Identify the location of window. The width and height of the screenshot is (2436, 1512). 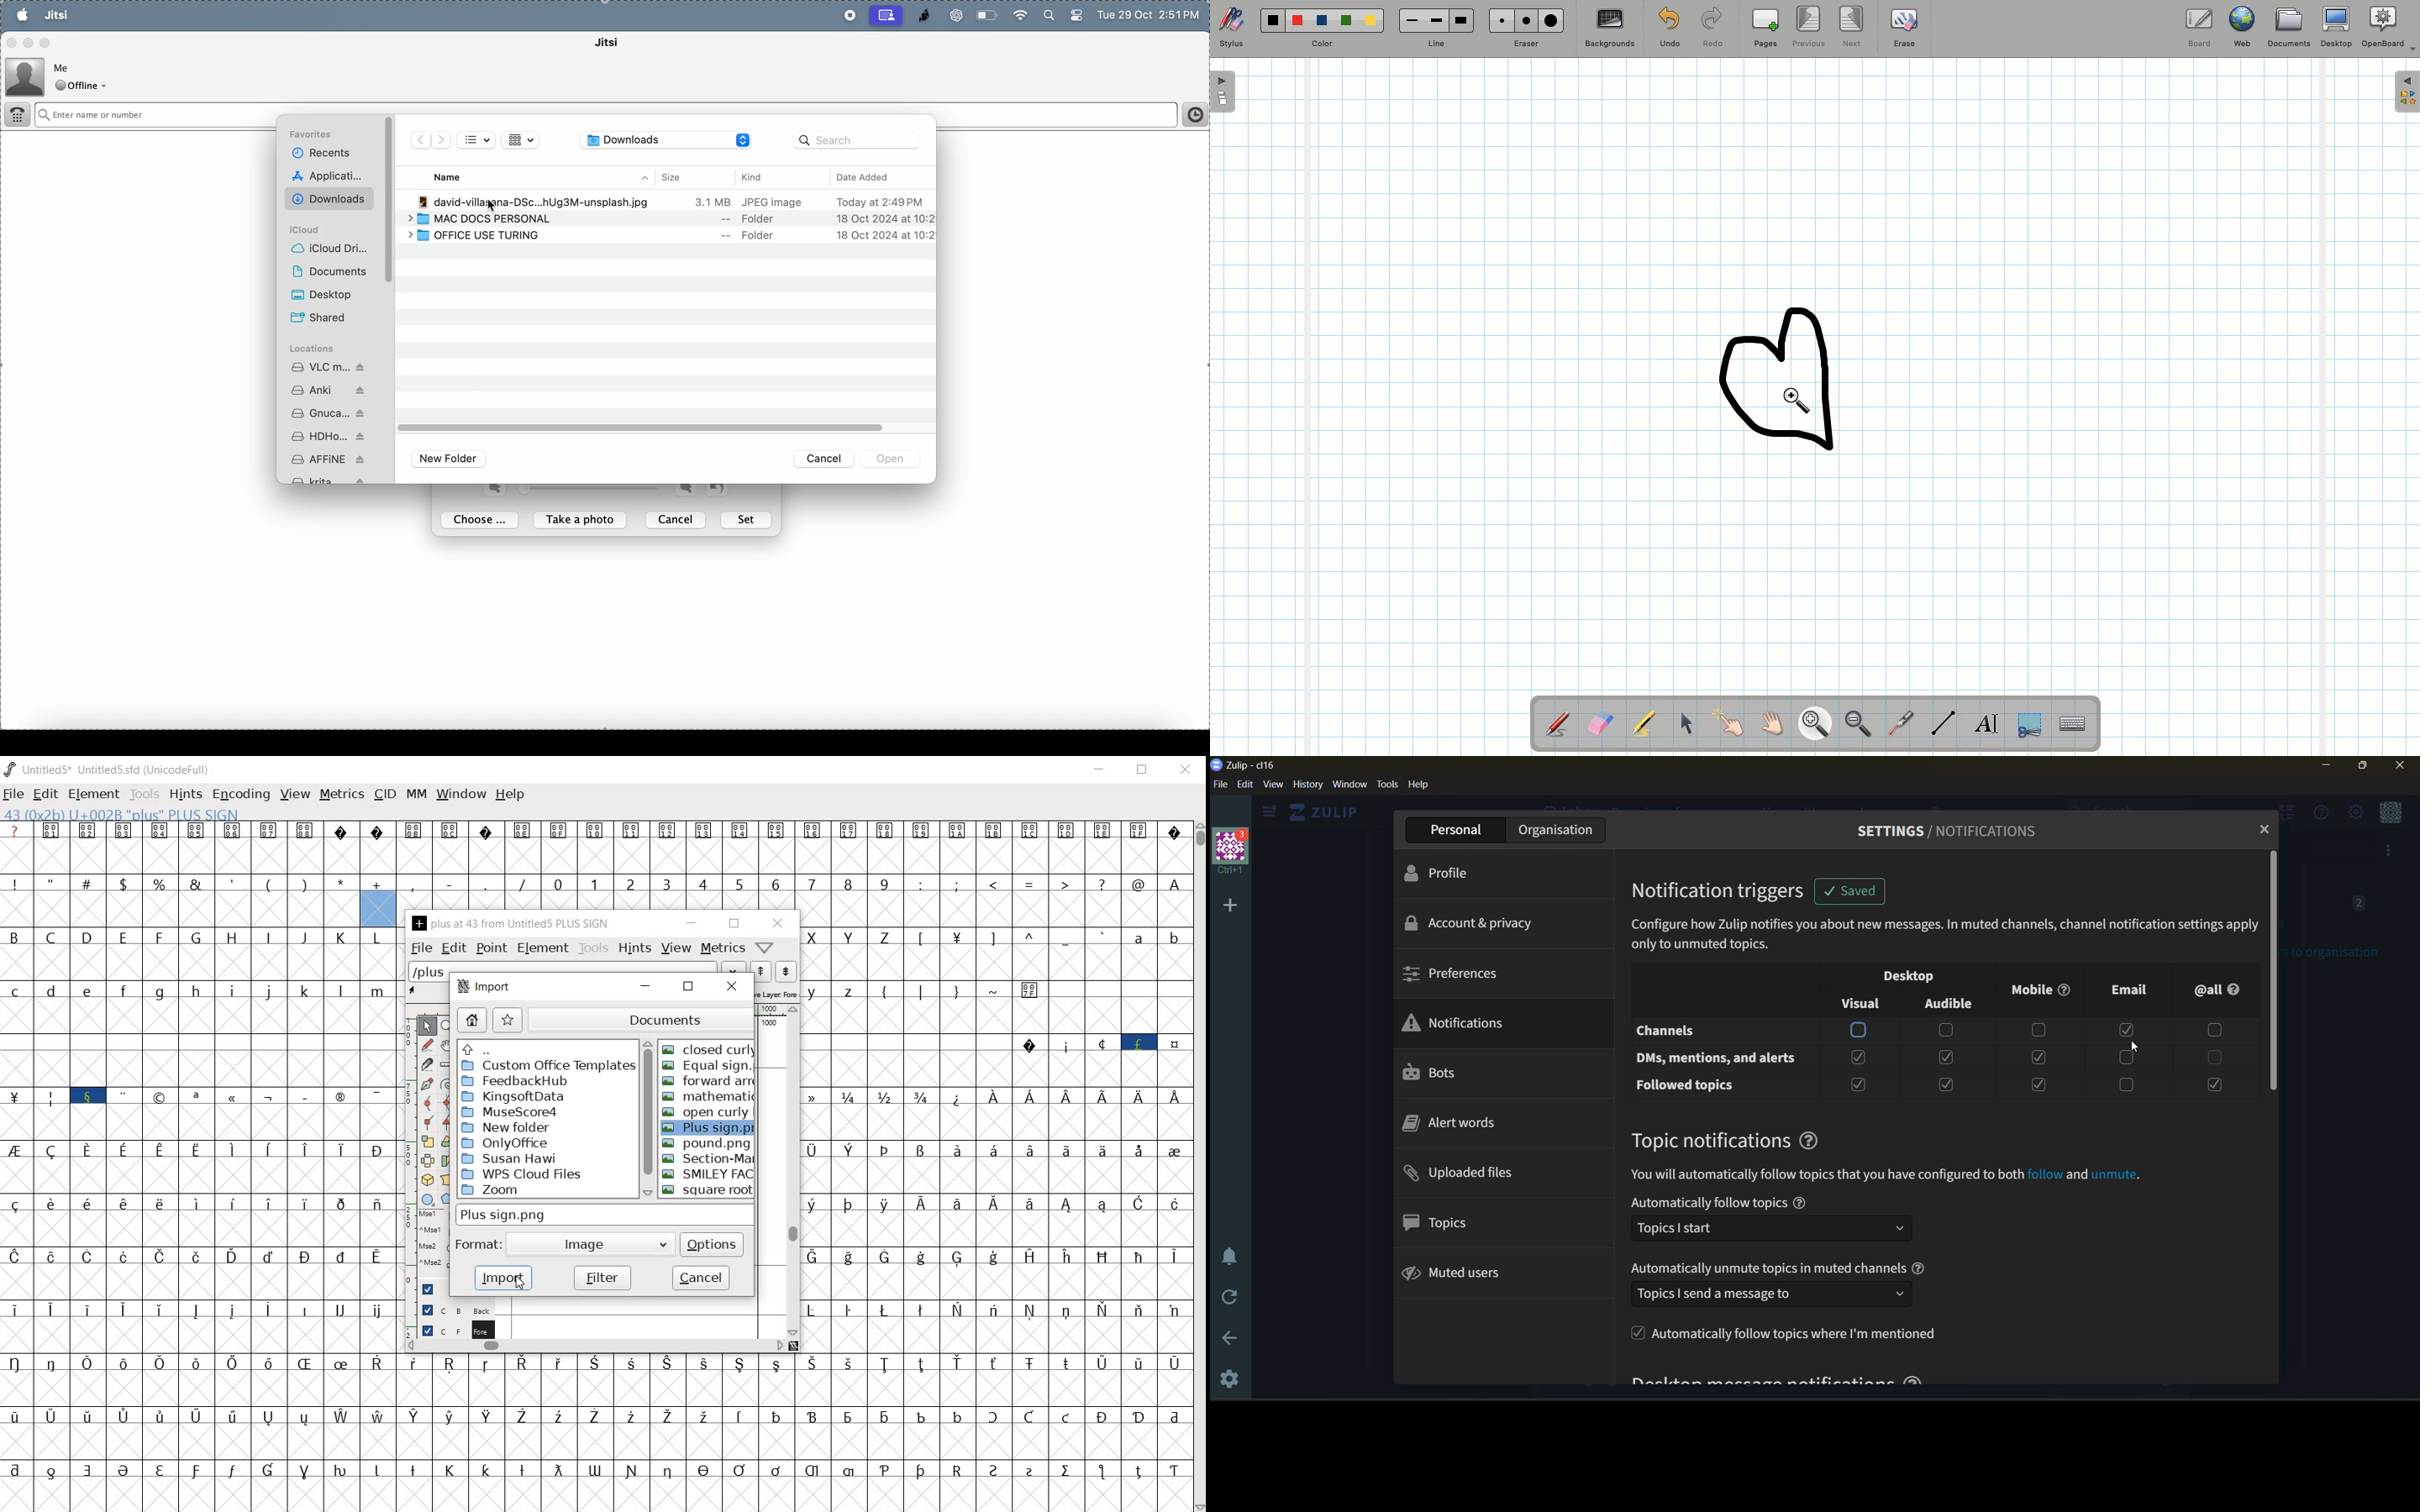
(460, 795).